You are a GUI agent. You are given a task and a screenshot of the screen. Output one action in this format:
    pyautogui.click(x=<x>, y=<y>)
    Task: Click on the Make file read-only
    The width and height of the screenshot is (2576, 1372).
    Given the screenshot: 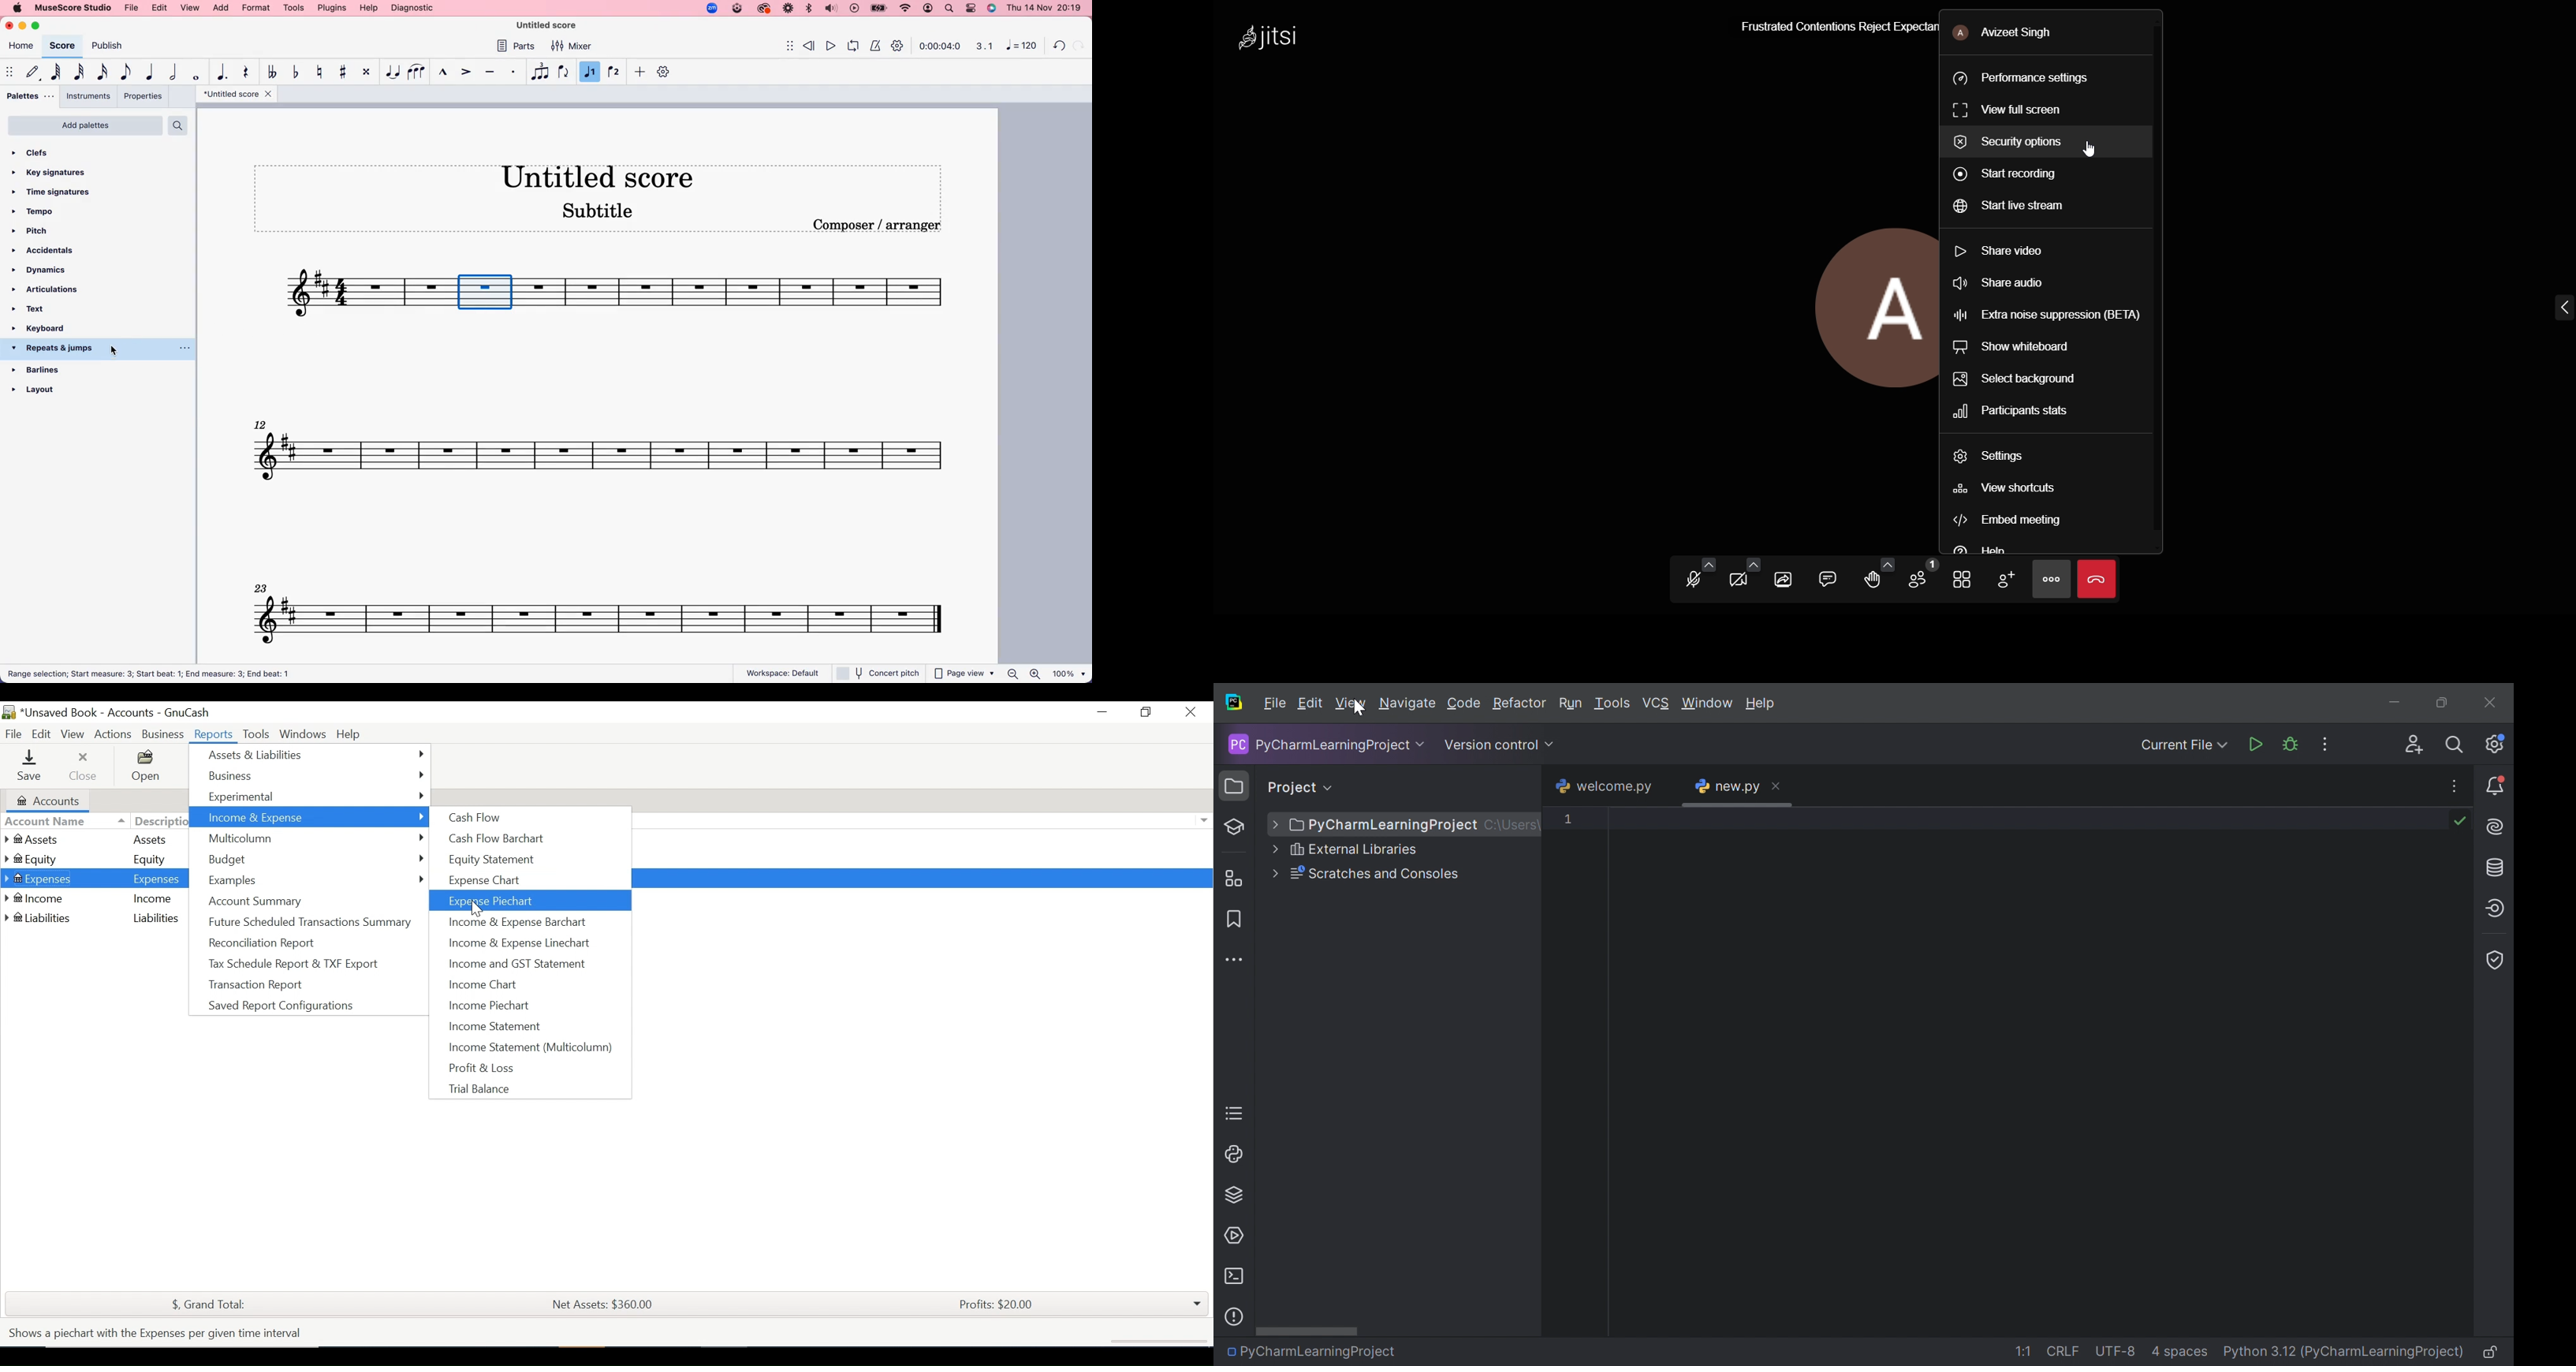 What is the action you would take?
    pyautogui.click(x=2492, y=1353)
    